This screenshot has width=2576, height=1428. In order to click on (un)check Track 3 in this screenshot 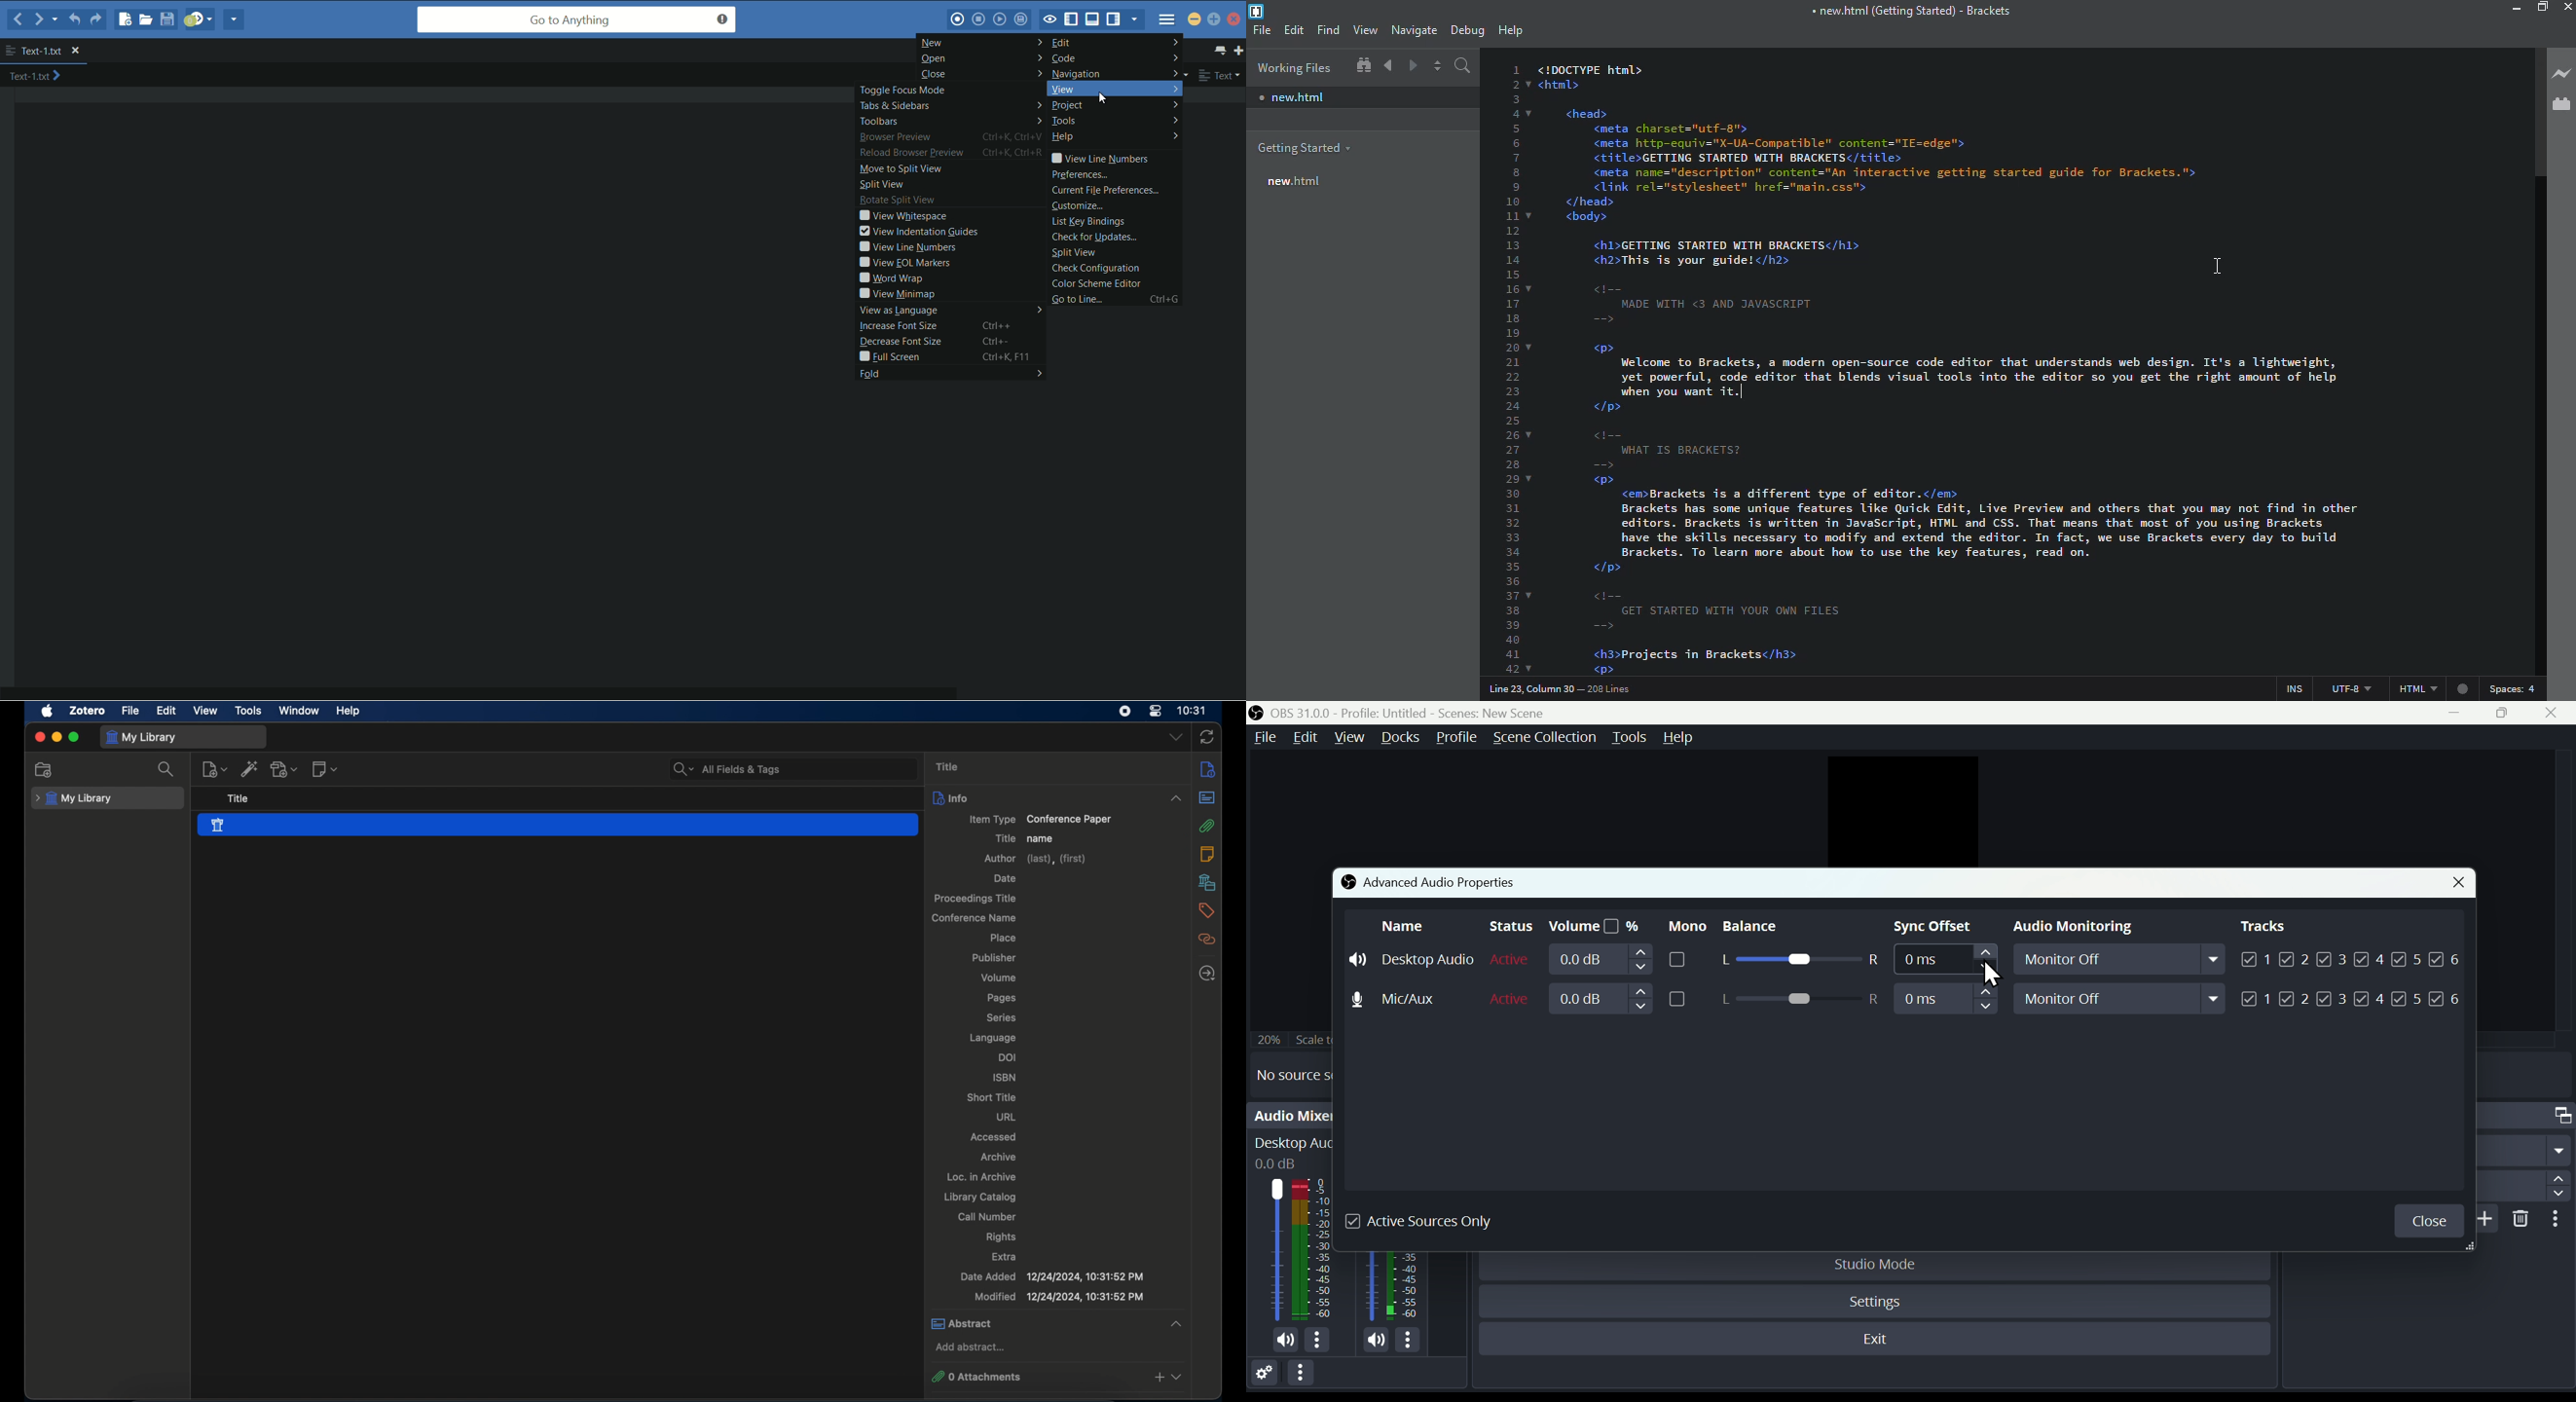, I will do `click(2331, 1000)`.